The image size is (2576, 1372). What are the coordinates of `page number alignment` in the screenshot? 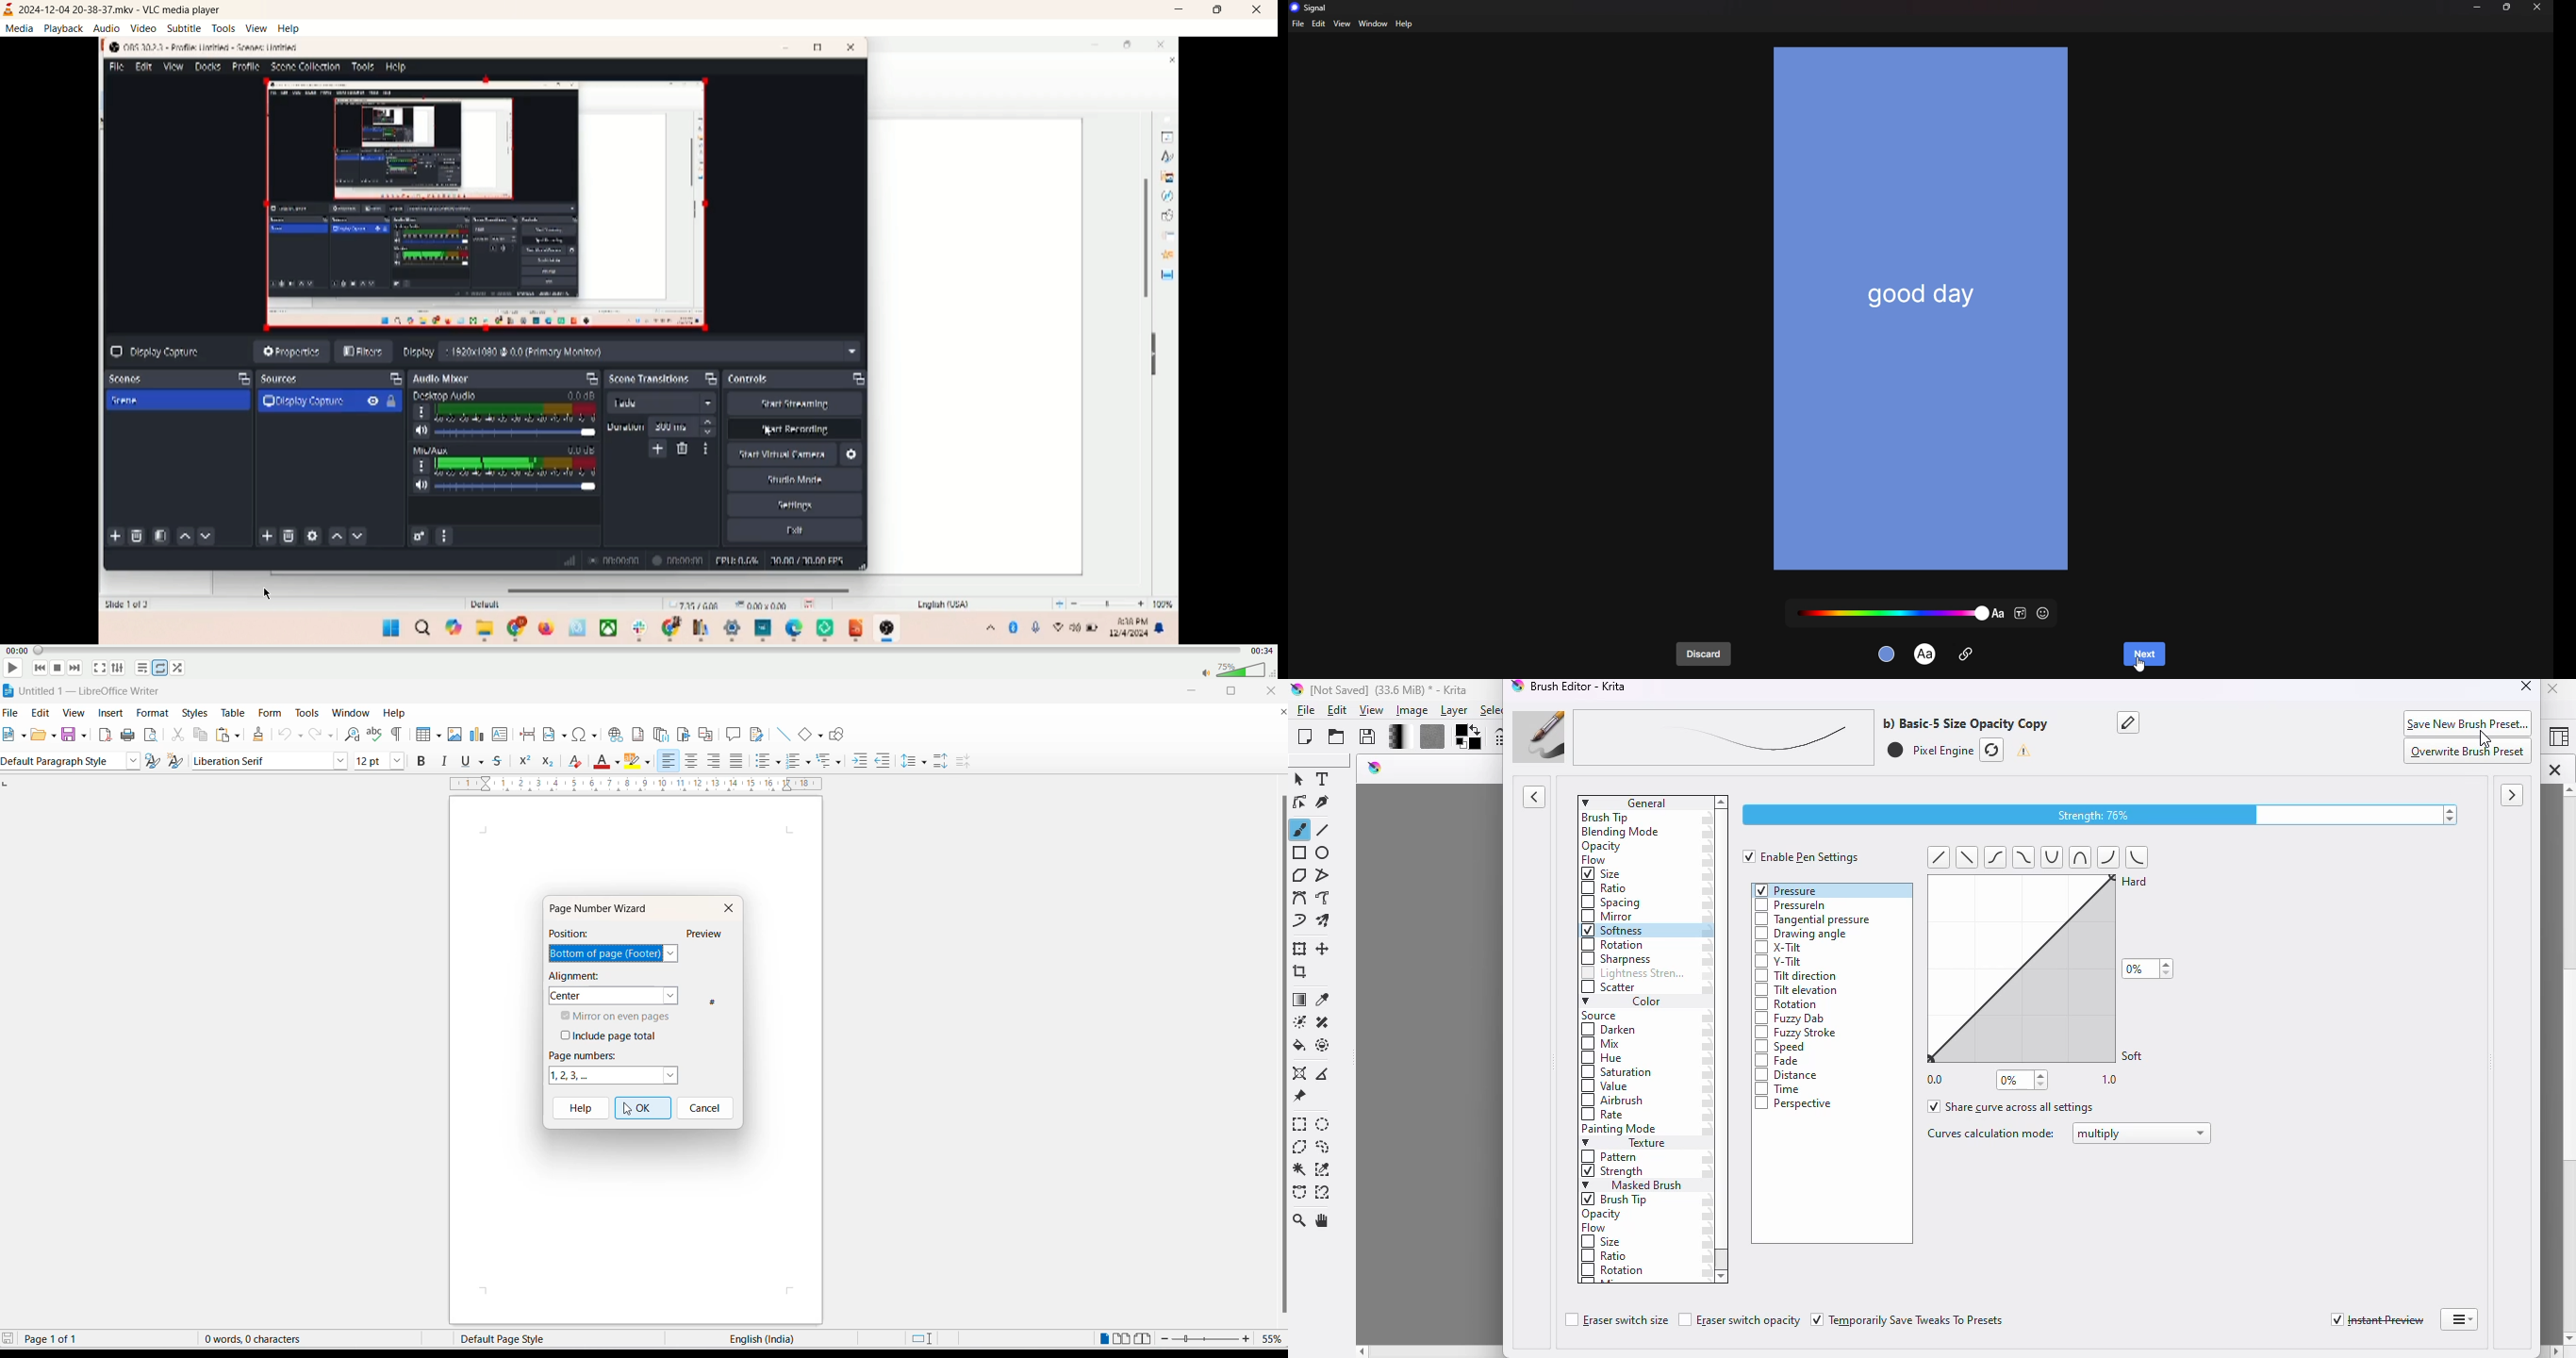 It's located at (614, 995).